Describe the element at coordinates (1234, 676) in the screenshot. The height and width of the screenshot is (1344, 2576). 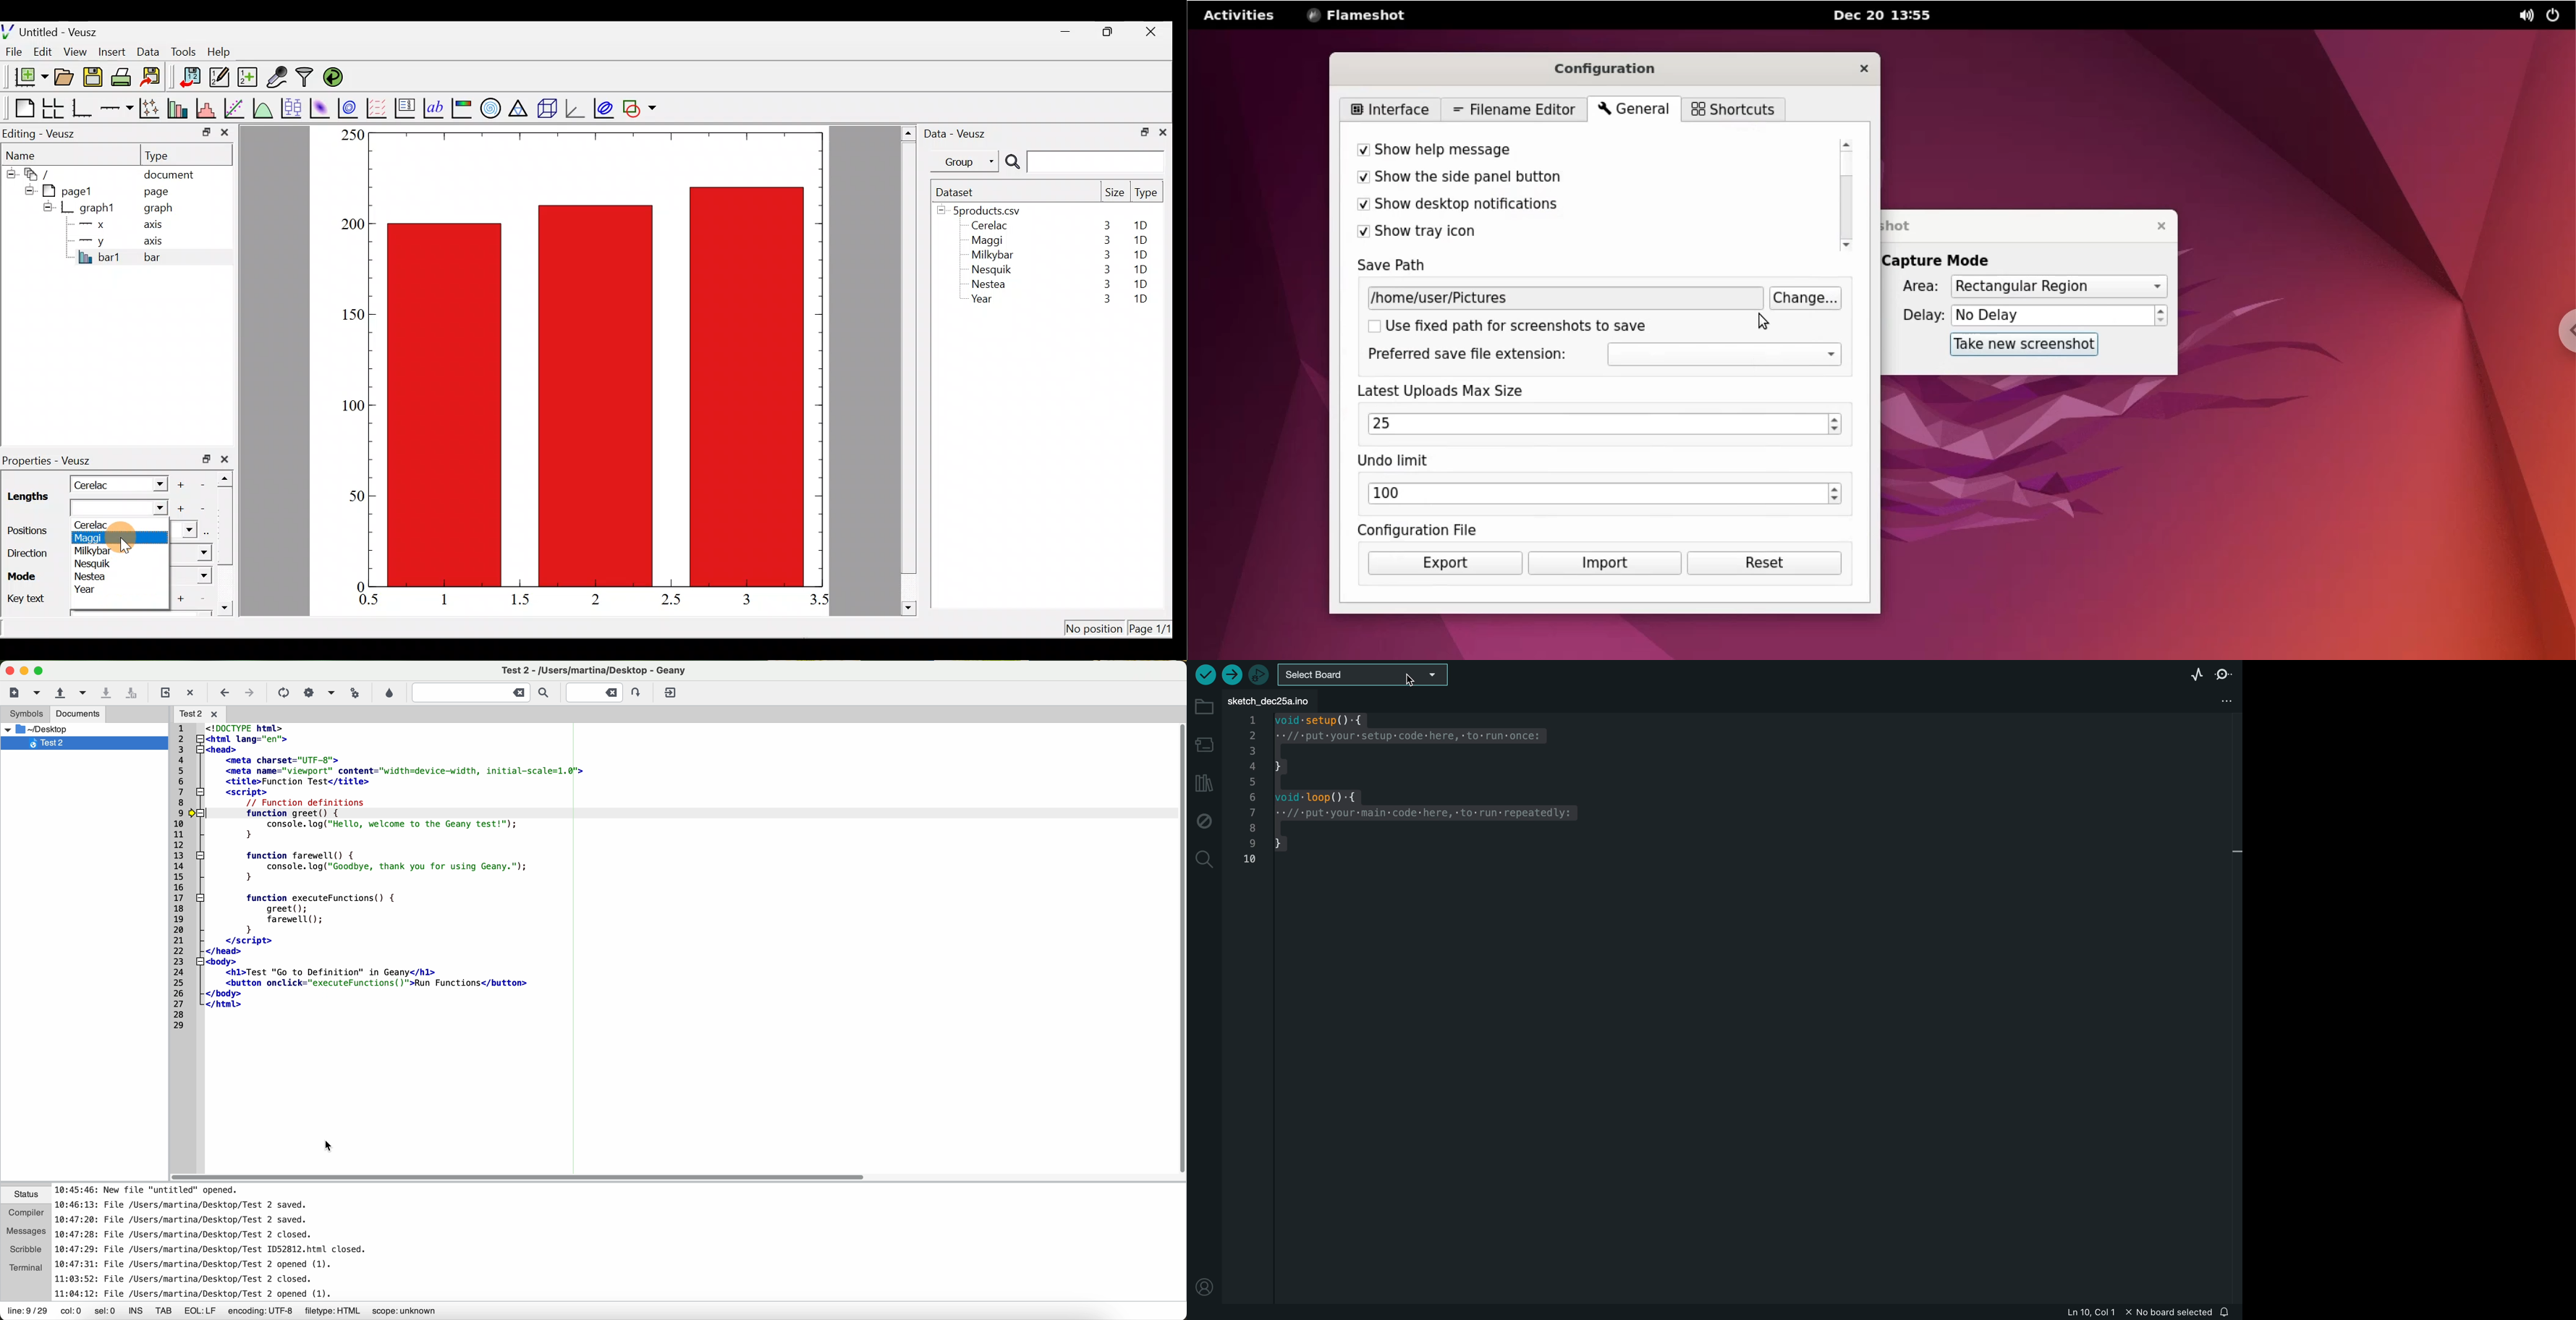
I see `upload` at that location.